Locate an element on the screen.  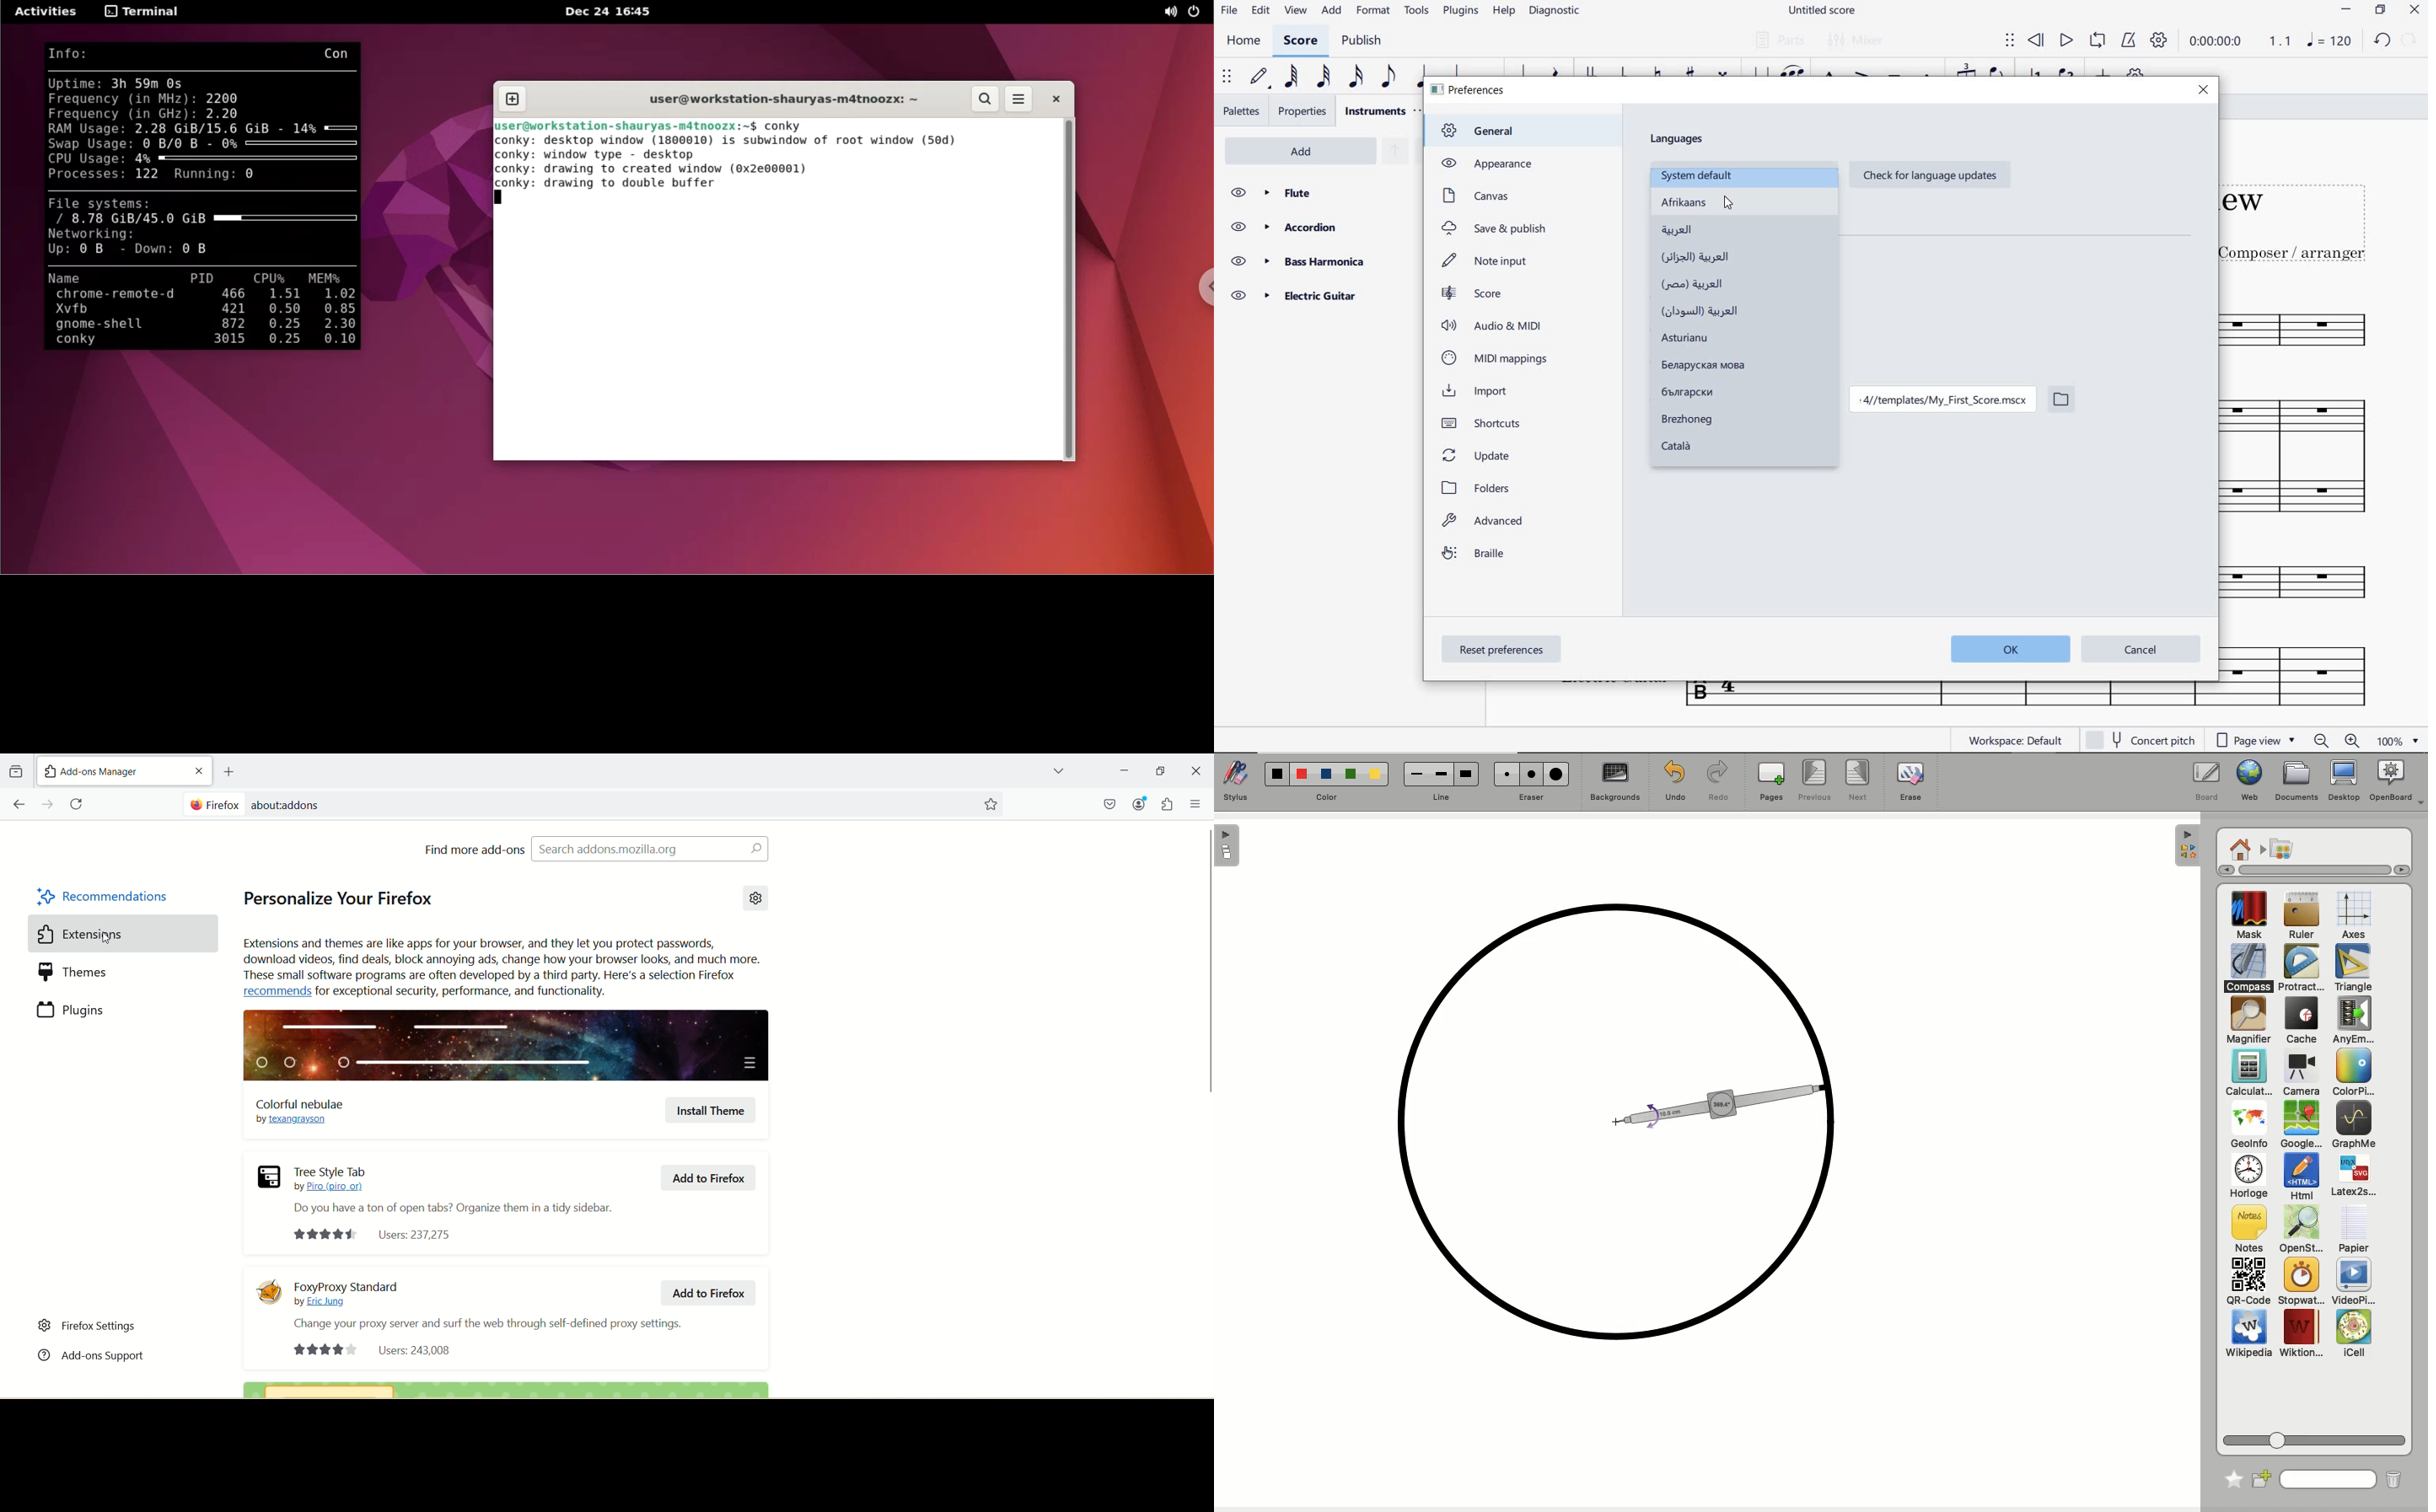
close is located at coordinates (2203, 90).